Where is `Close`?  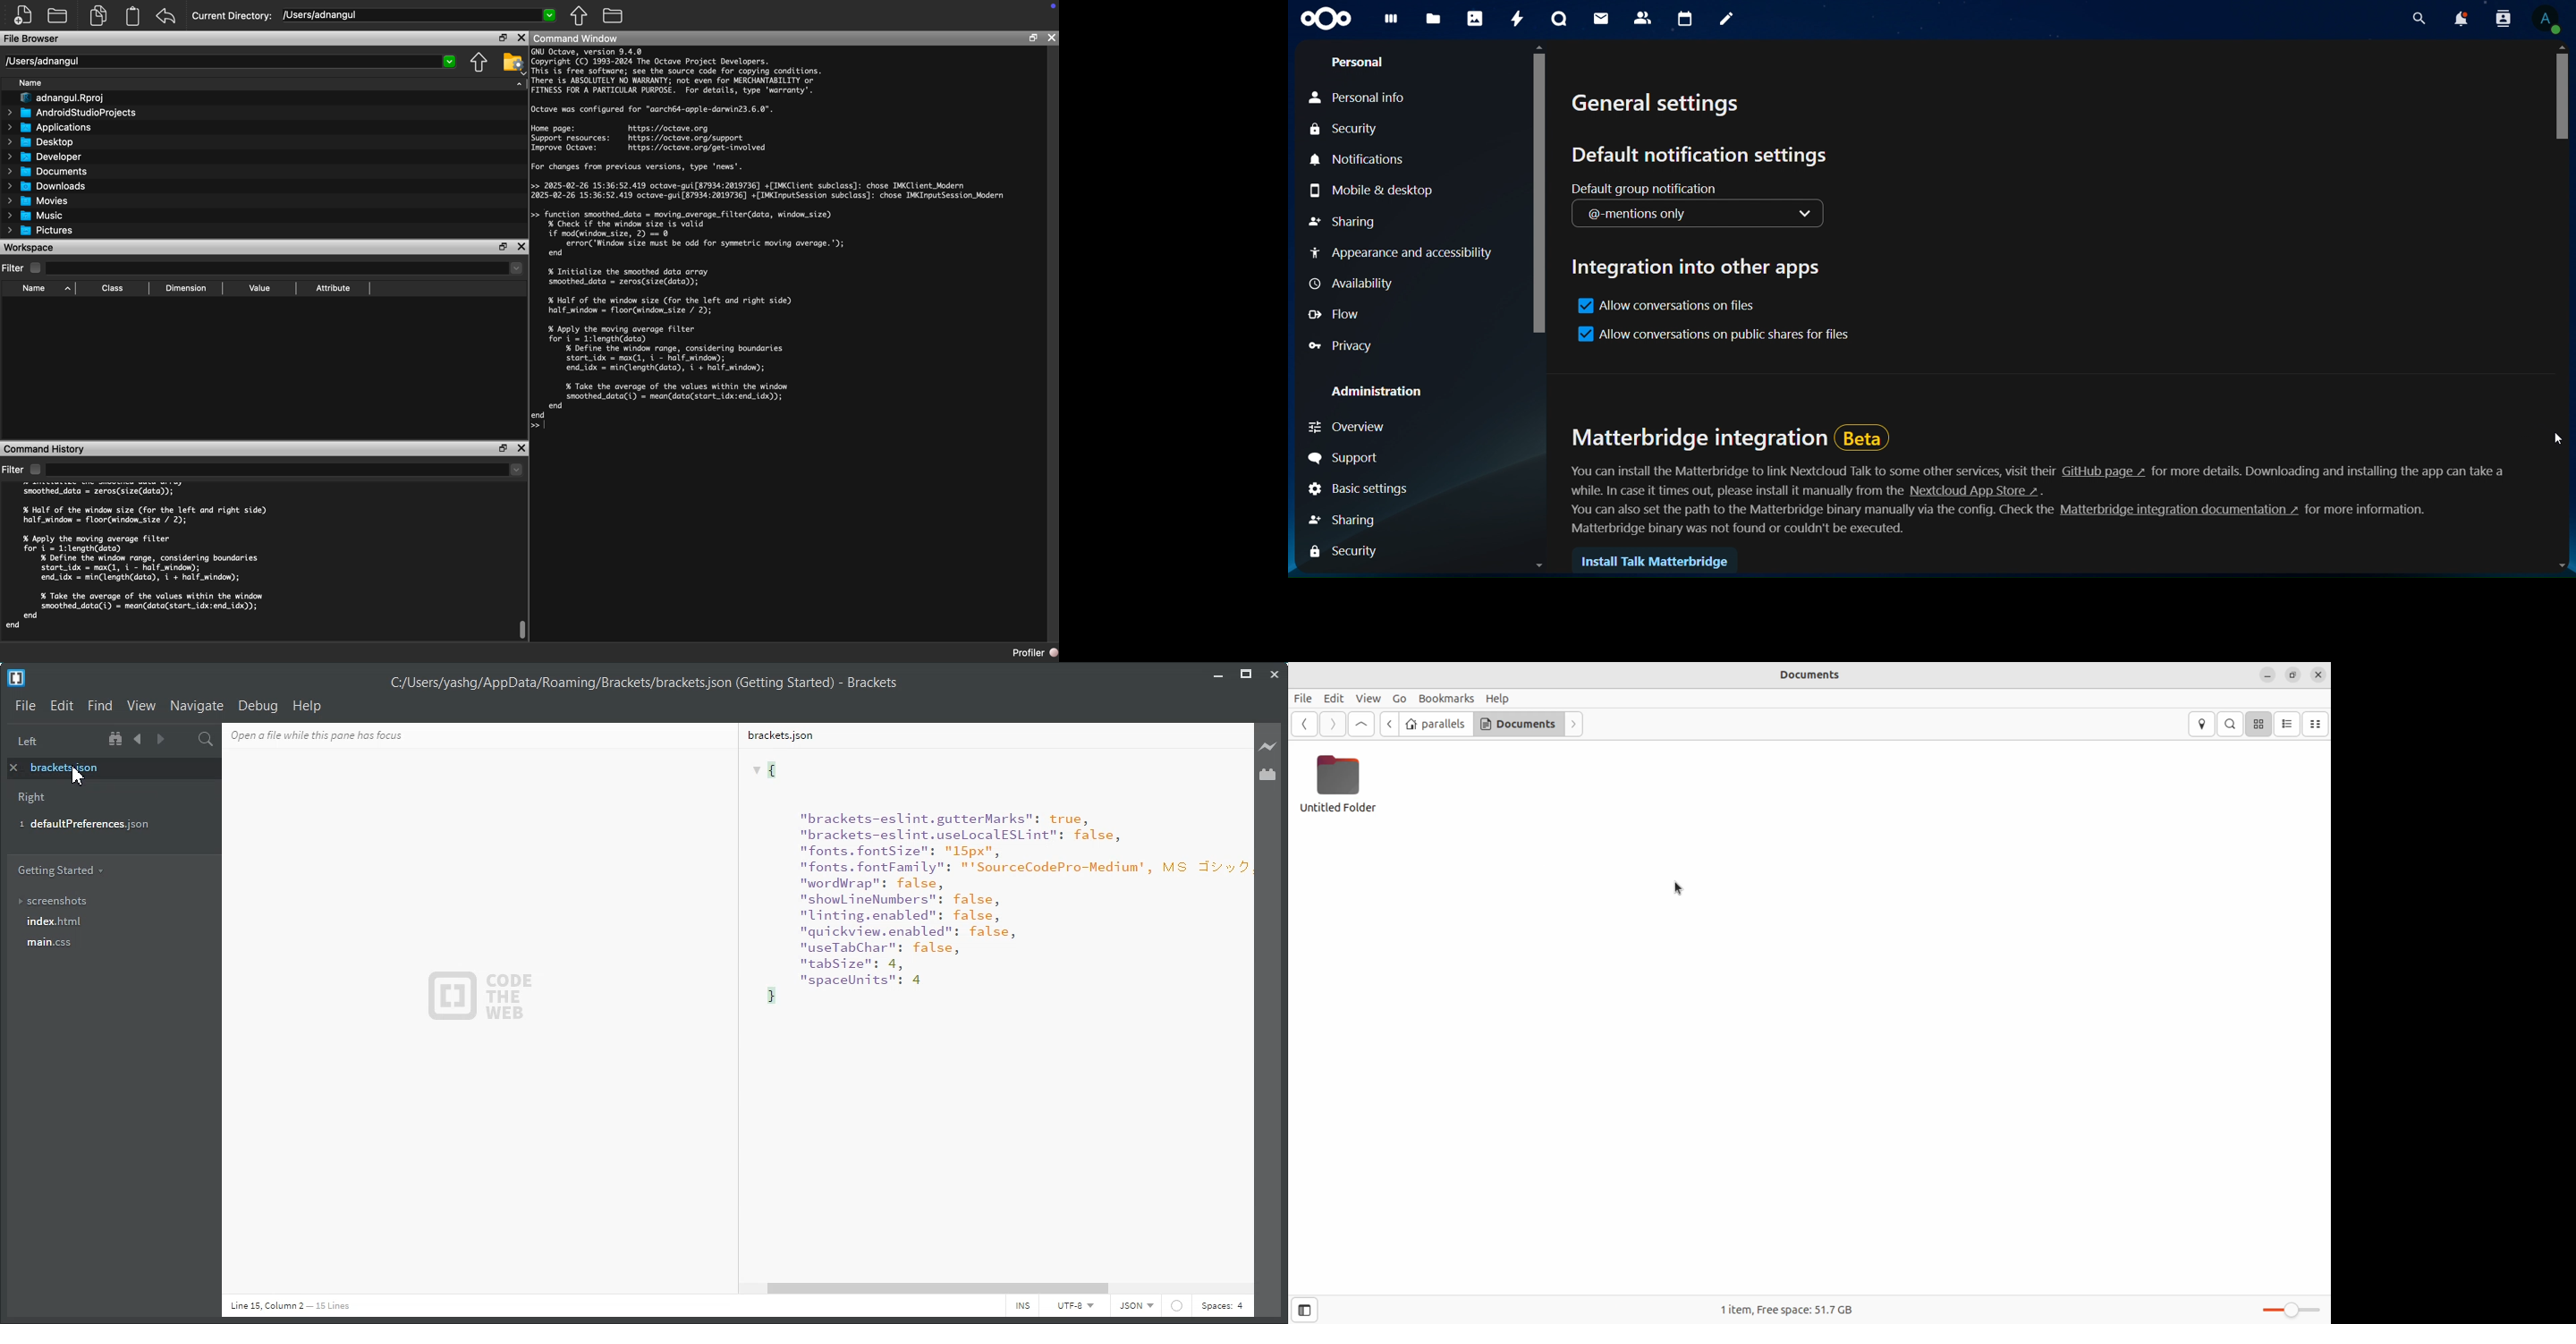 Close is located at coordinates (522, 246).